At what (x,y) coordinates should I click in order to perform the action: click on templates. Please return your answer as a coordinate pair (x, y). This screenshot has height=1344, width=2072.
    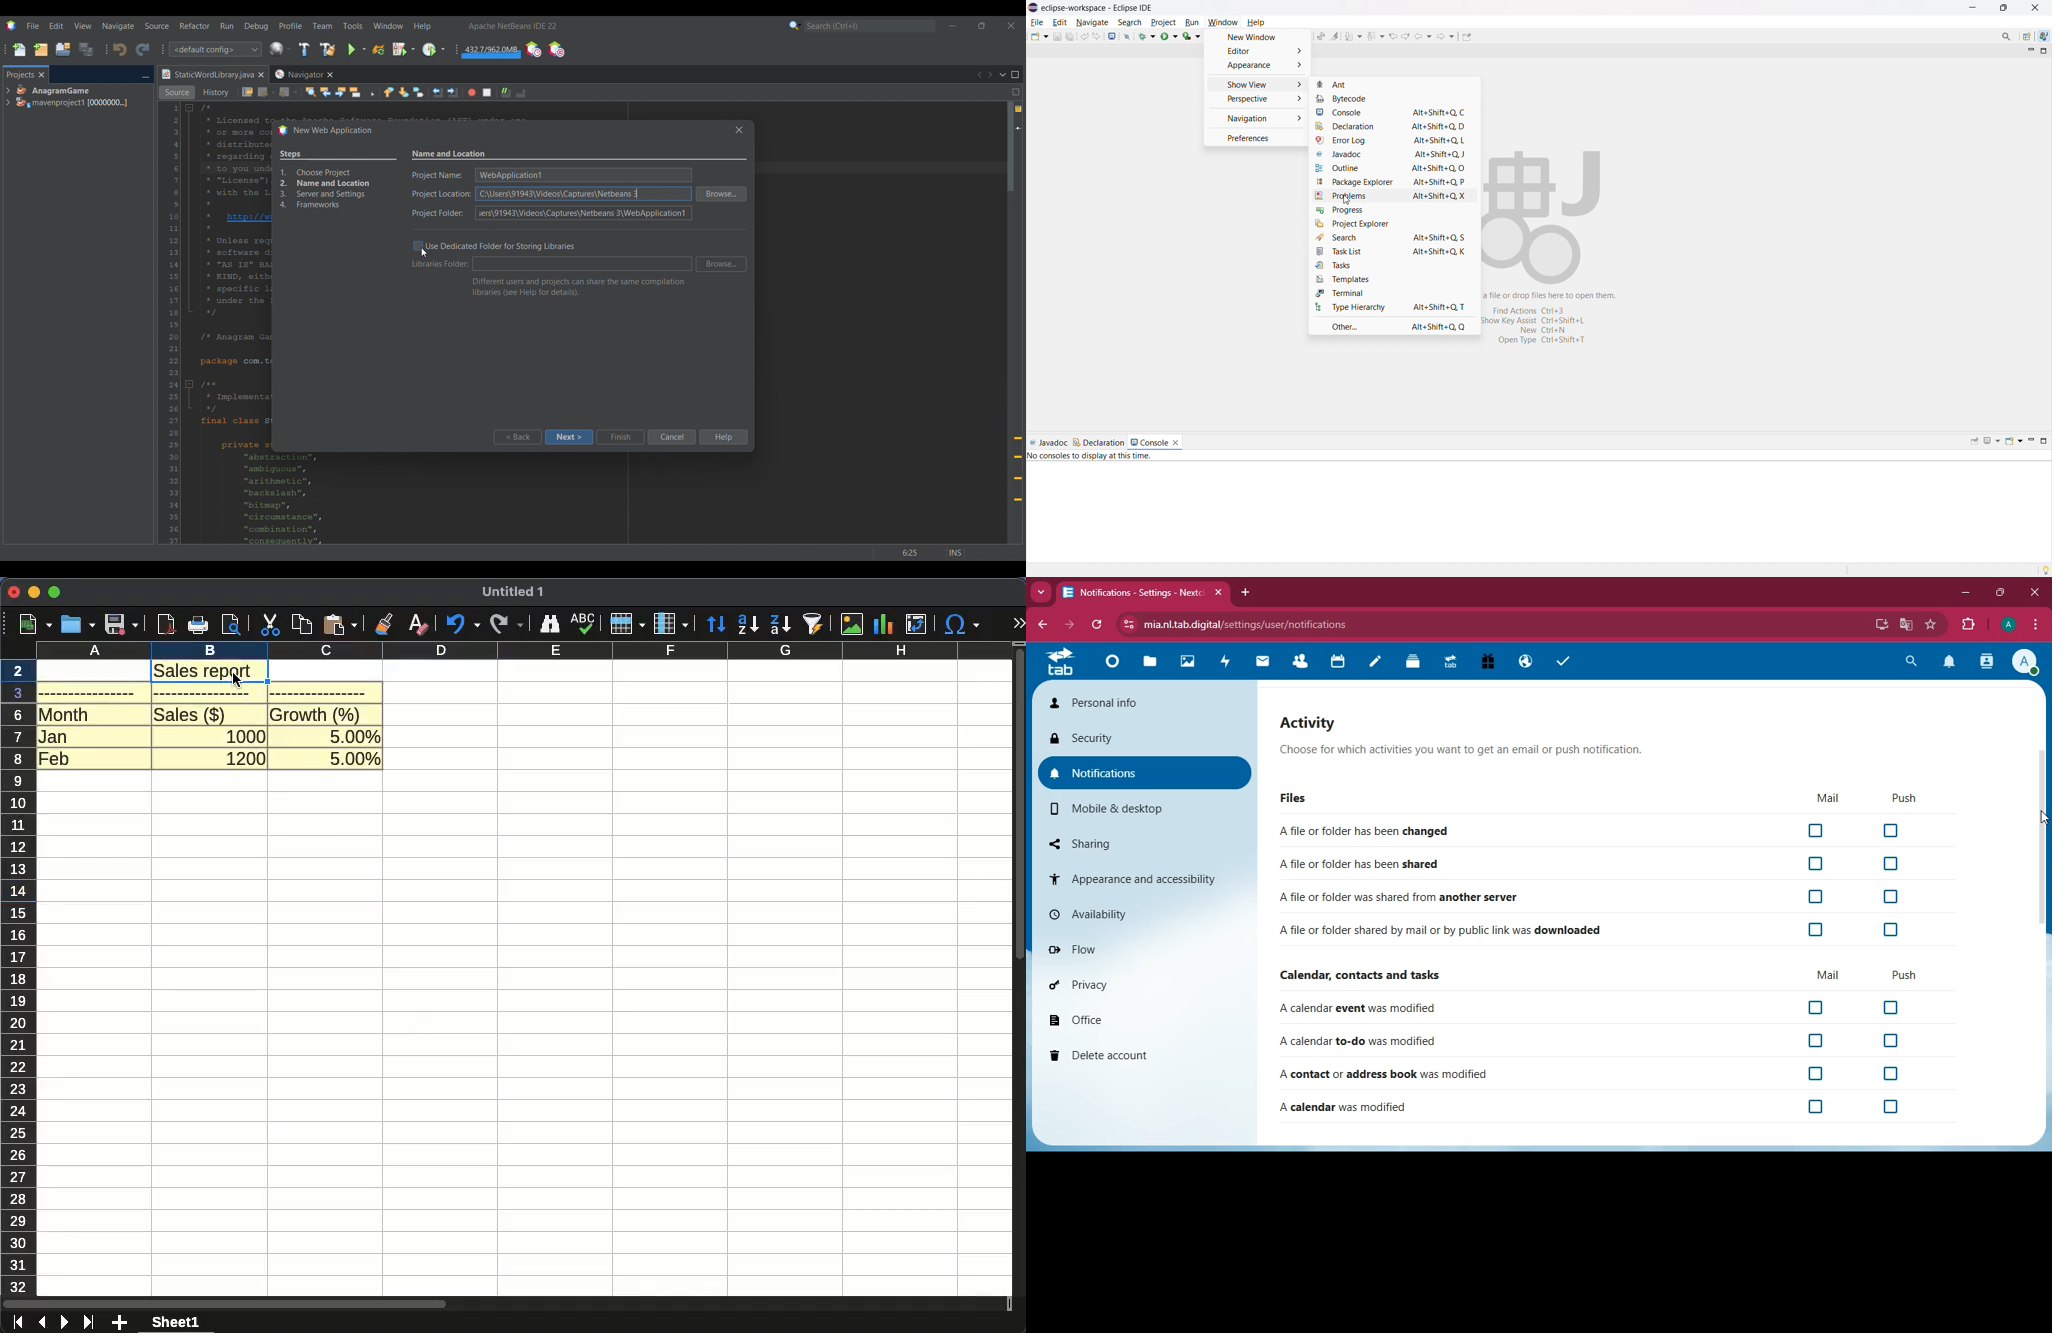
    Looking at the image, I should click on (1394, 278).